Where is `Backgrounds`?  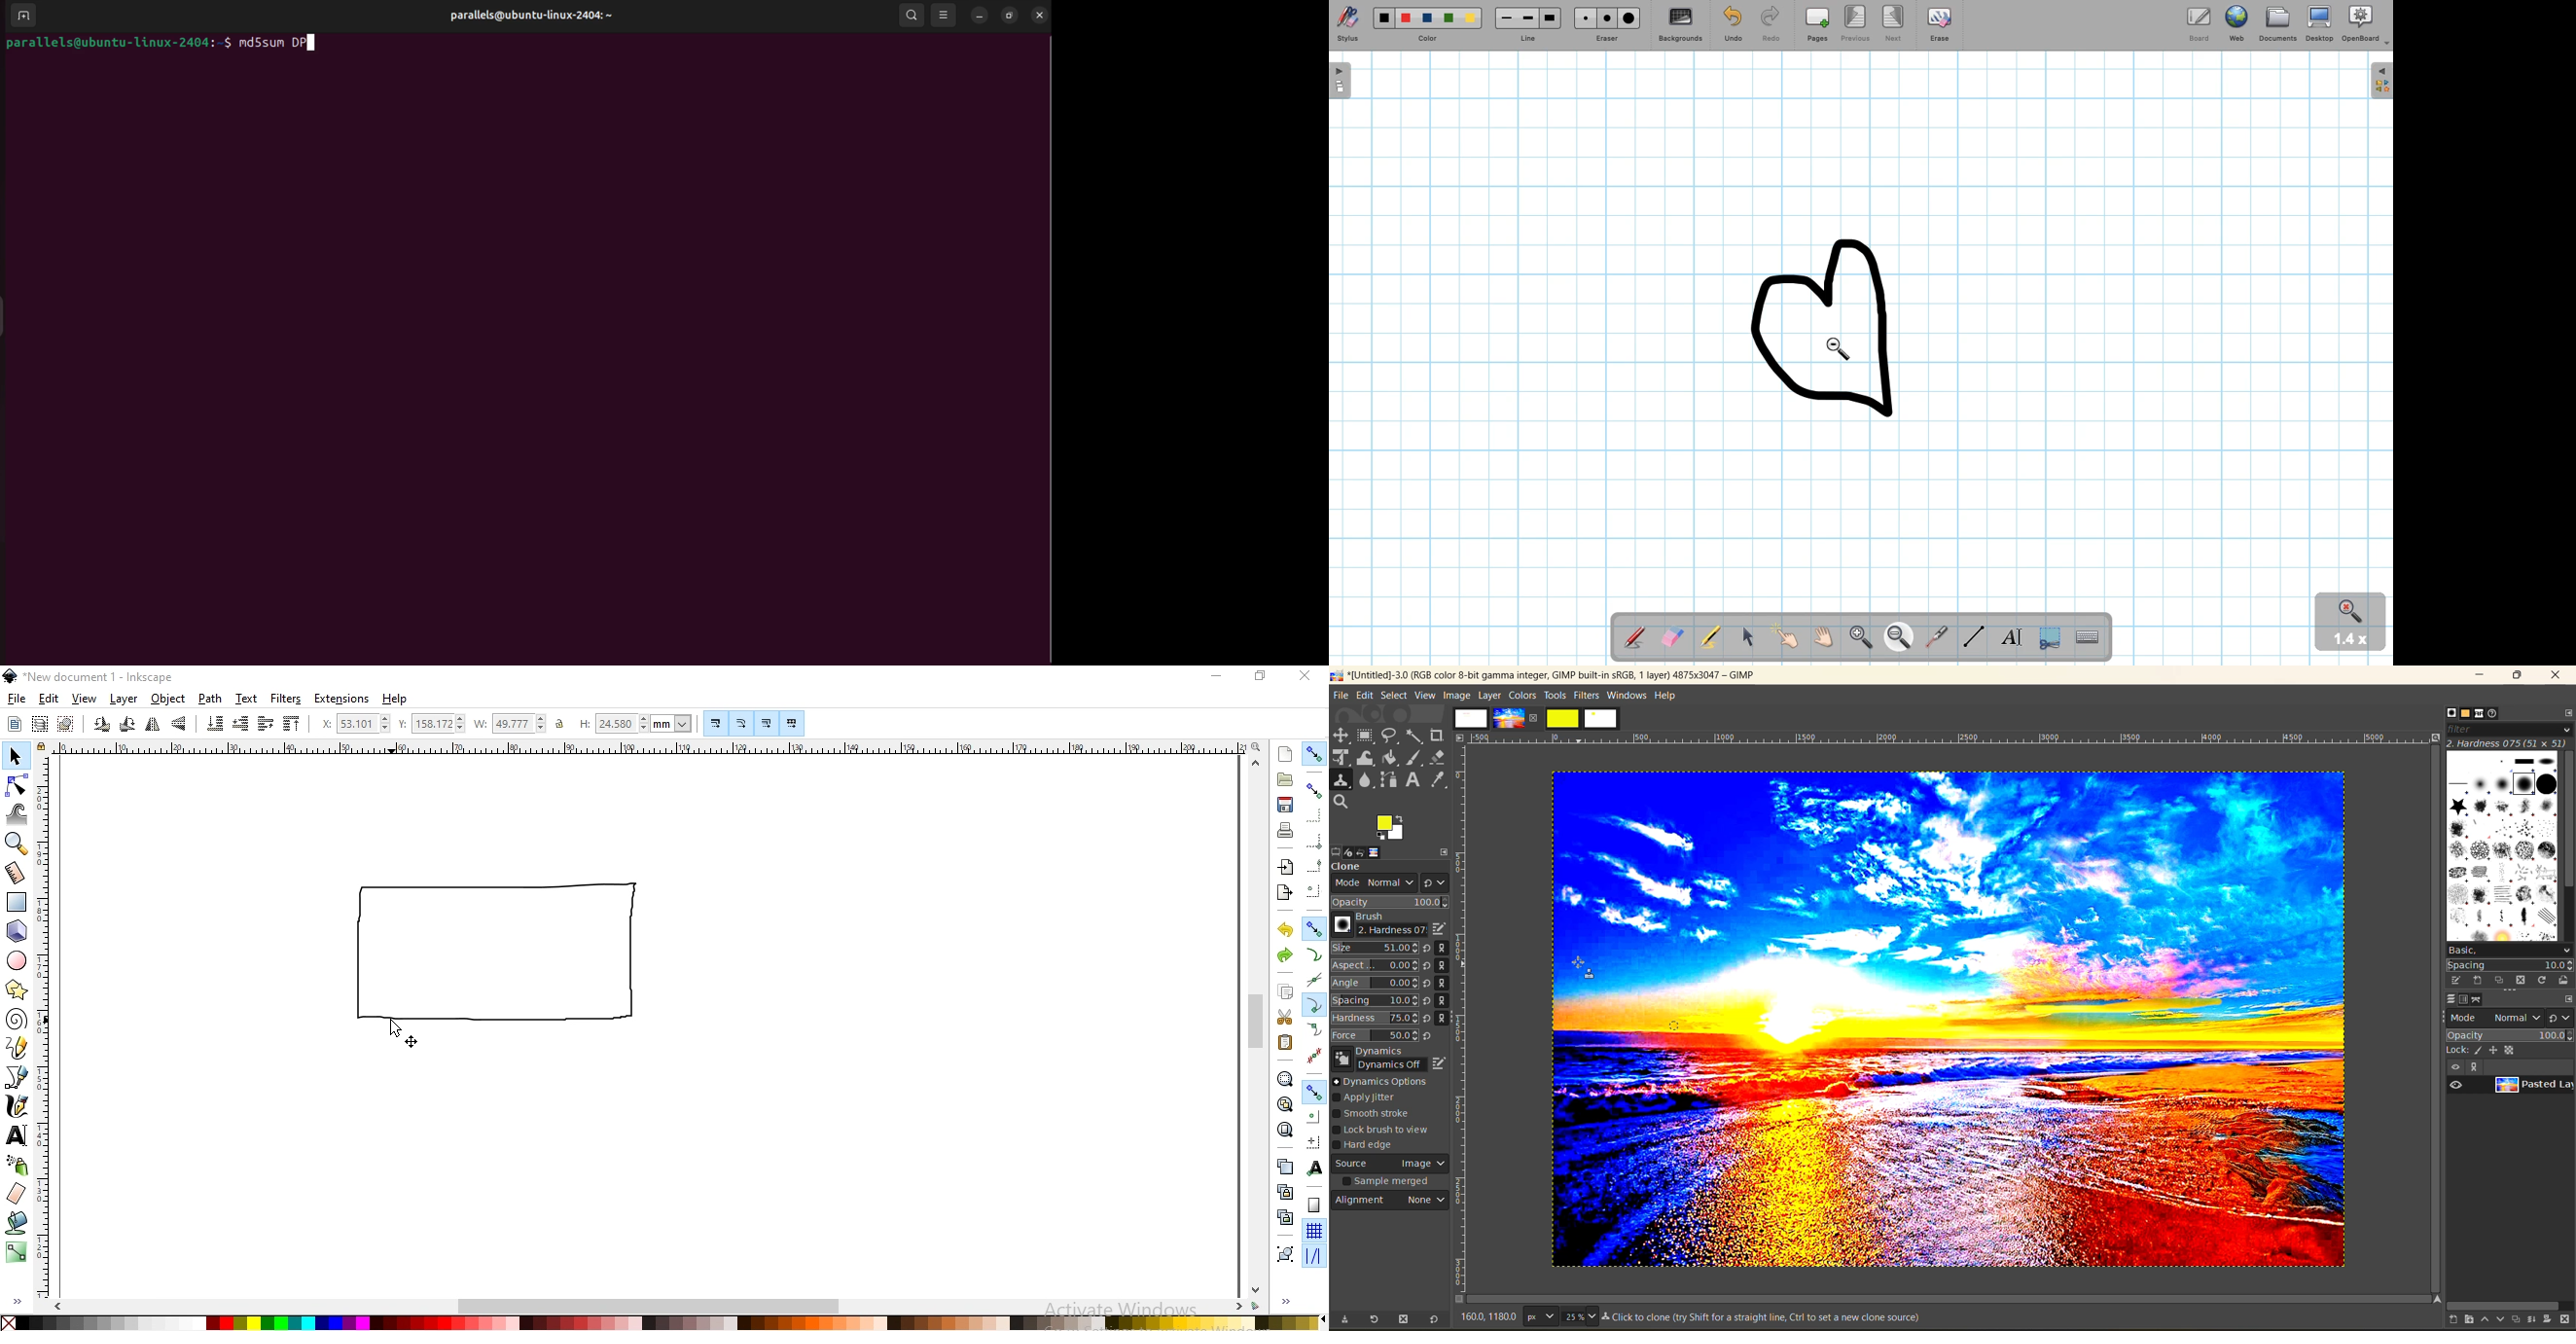
Backgrounds is located at coordinates (1681, 24).